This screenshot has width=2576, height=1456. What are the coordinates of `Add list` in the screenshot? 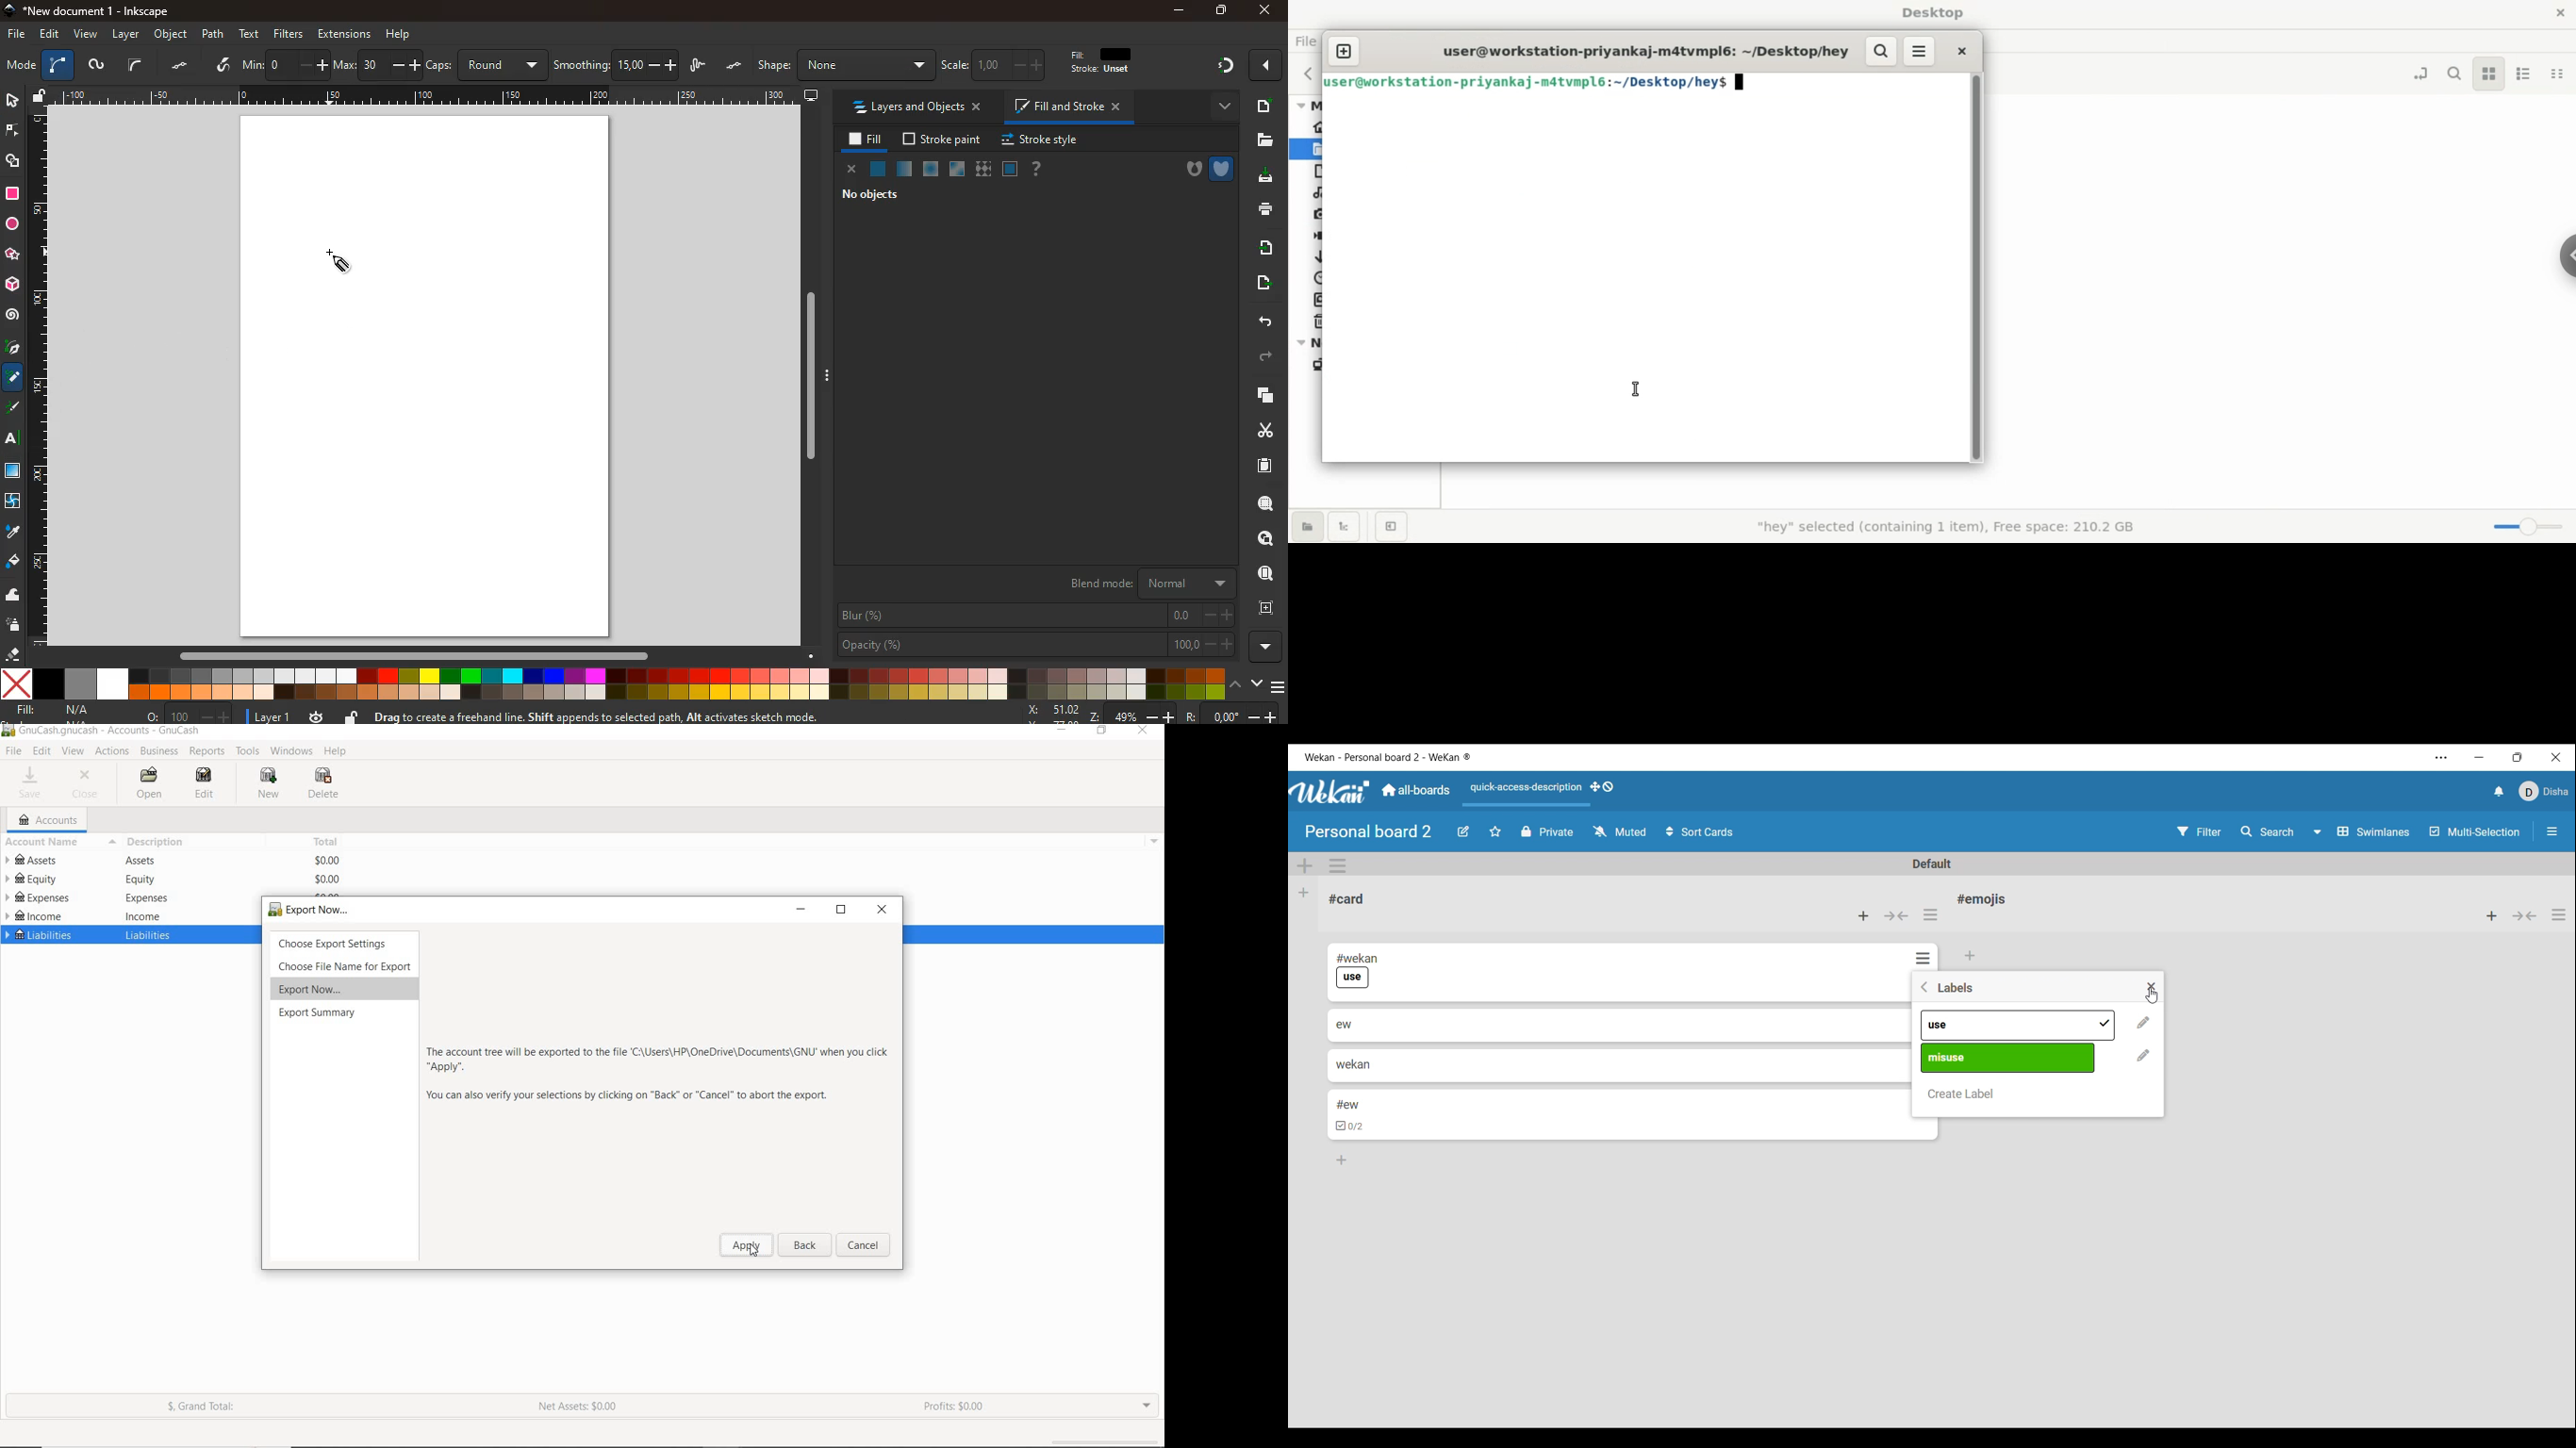 It's located at (1303, 893).